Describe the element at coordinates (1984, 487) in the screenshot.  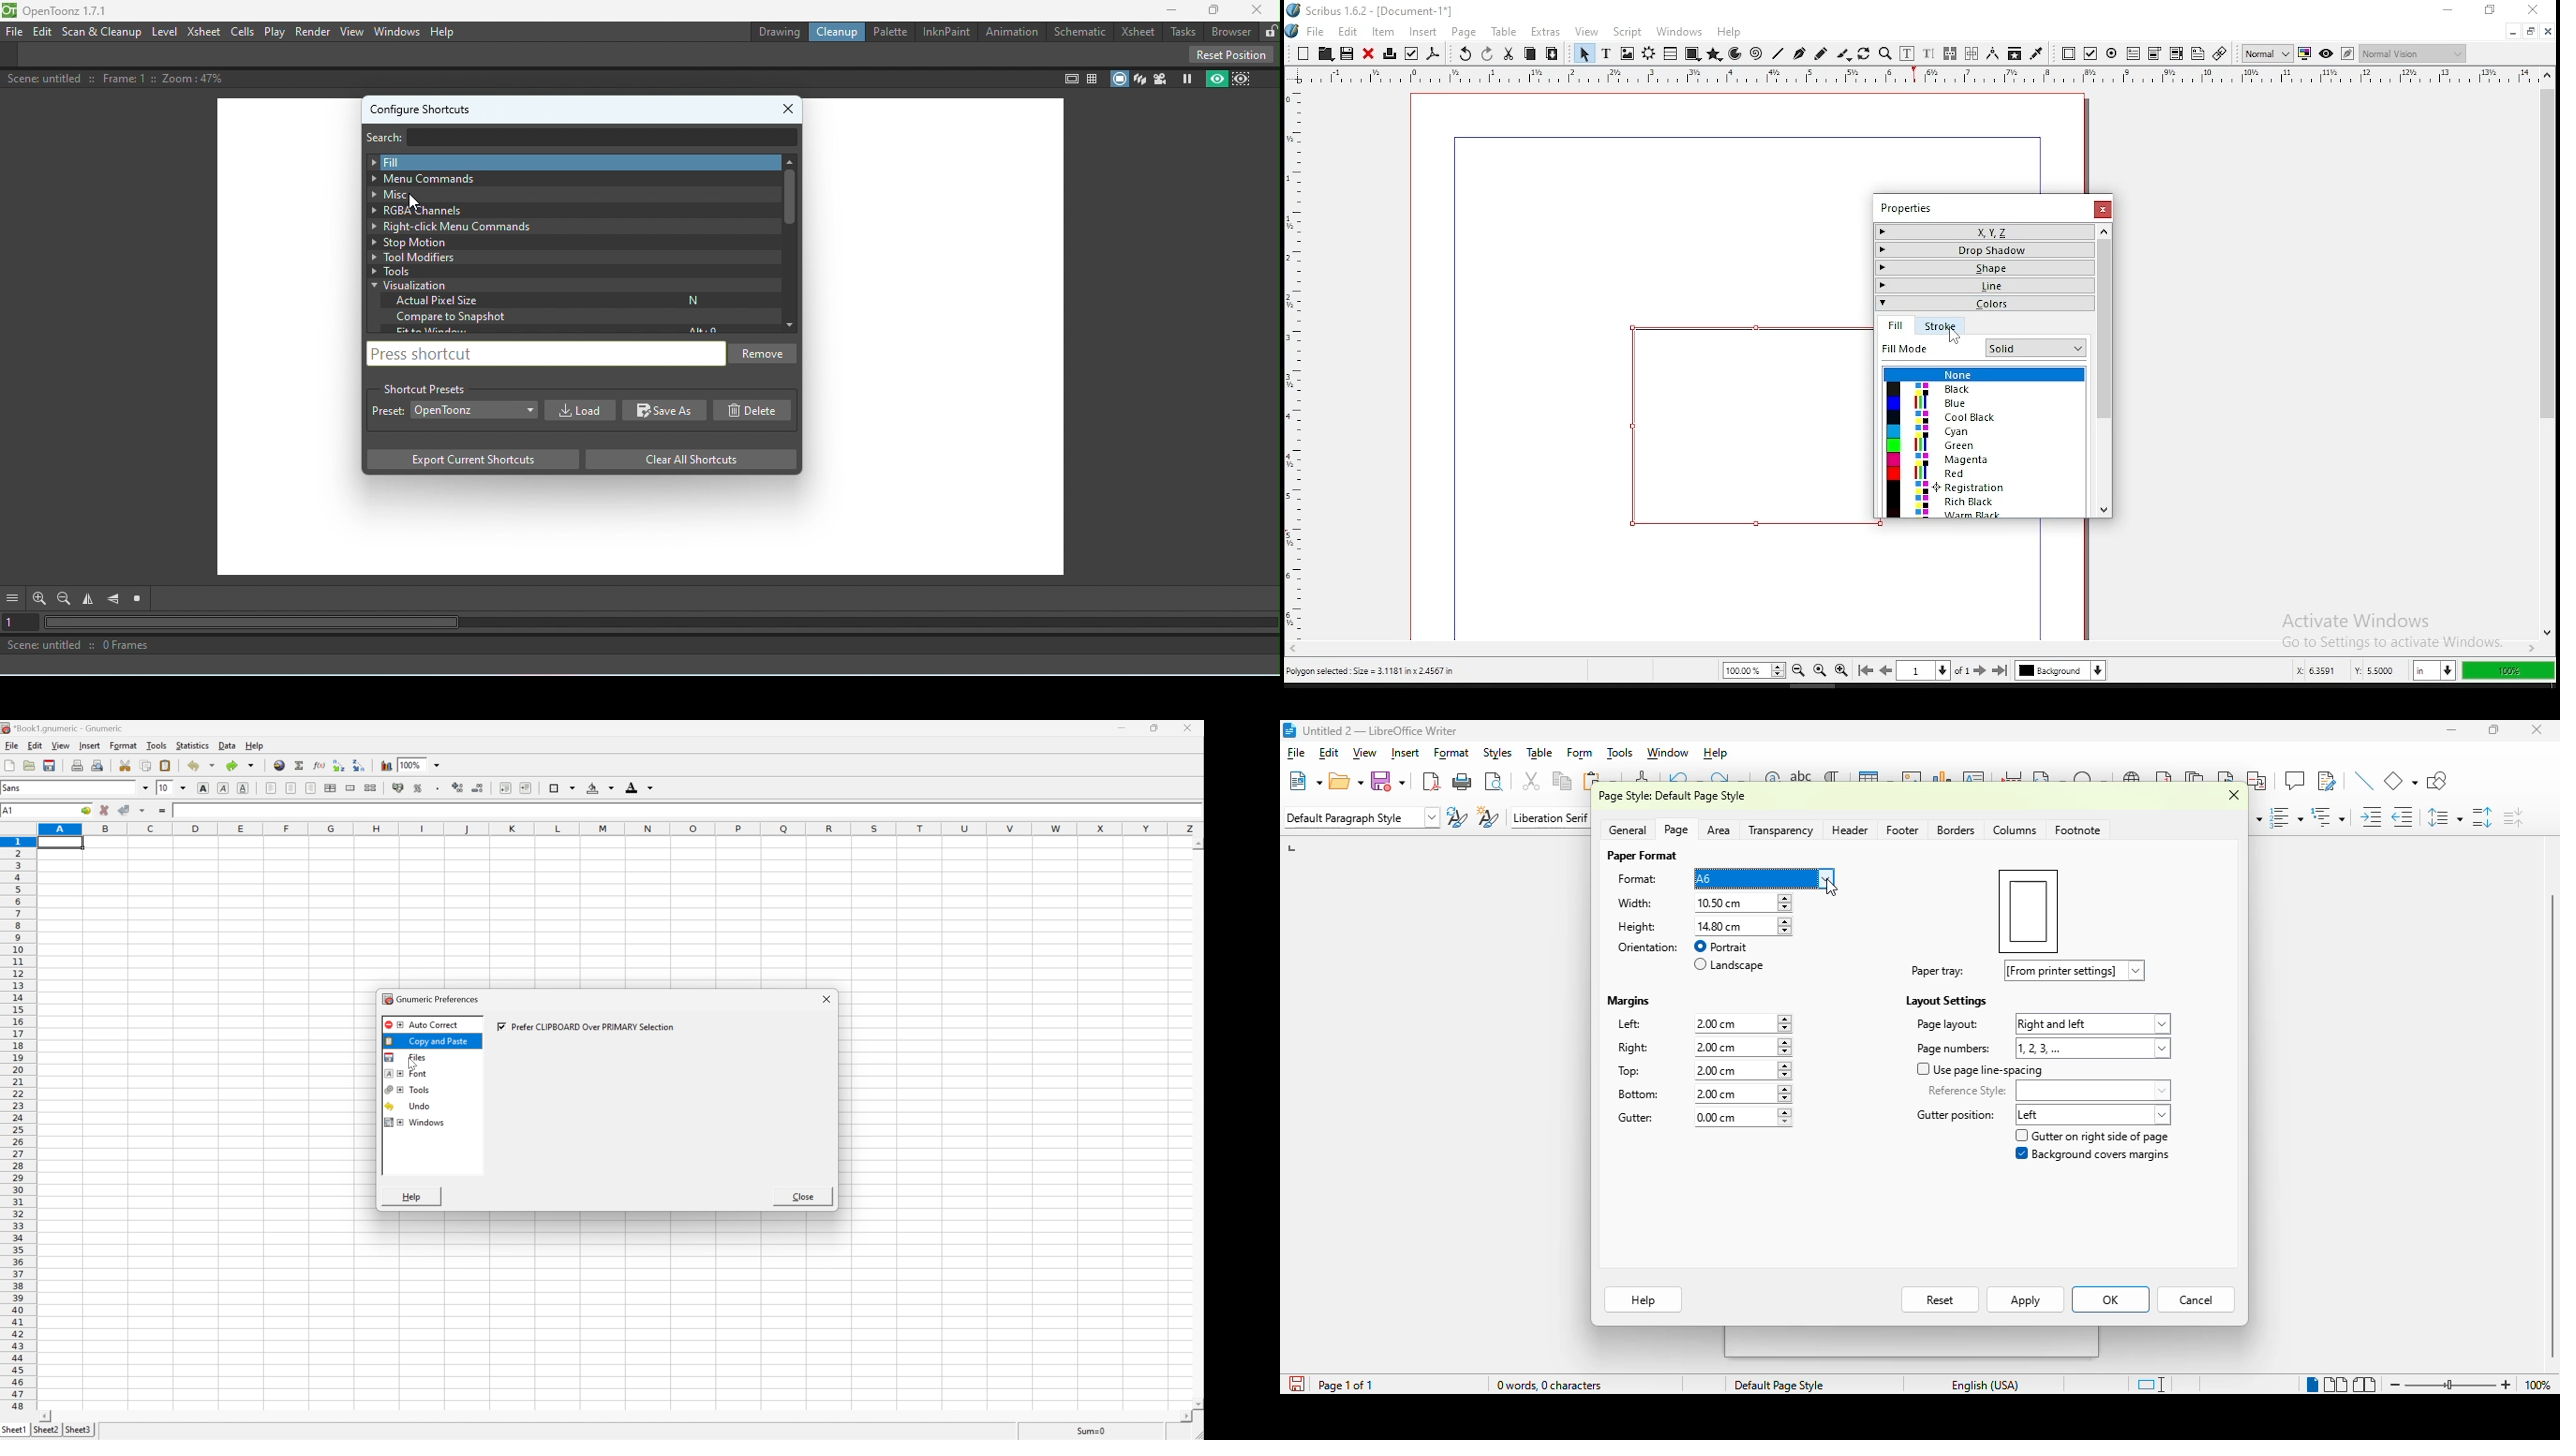
I see `registration` at that location.